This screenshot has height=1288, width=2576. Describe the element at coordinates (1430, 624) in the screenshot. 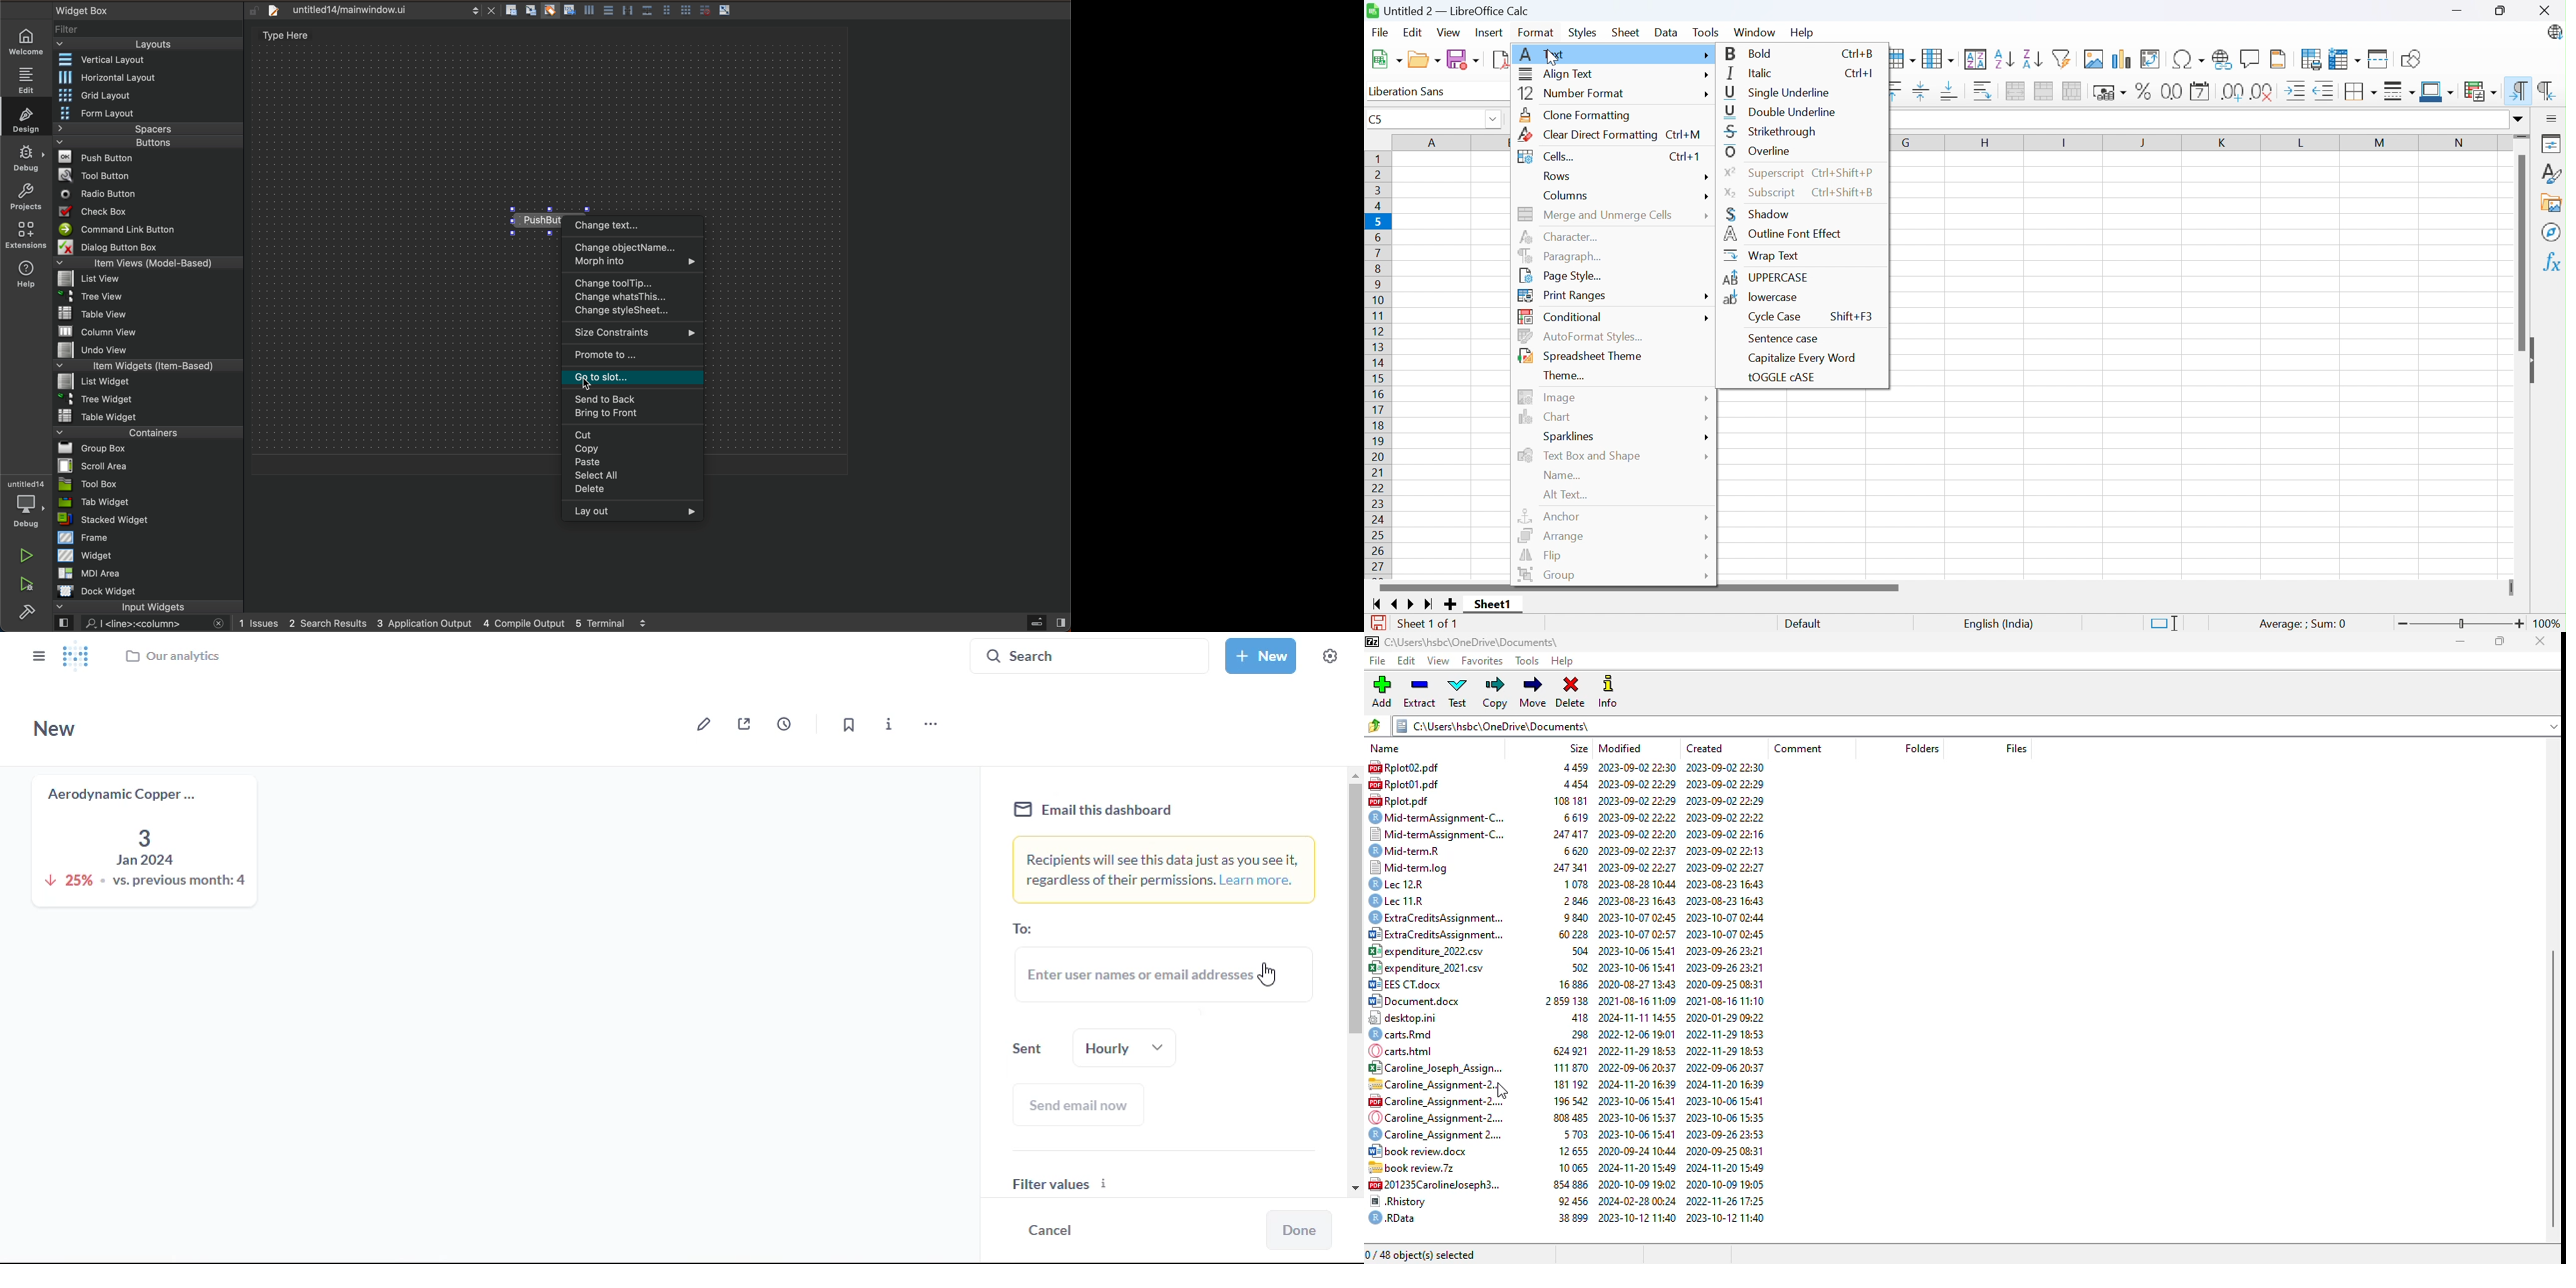

I see `Sheet 1 of 1` at that location.